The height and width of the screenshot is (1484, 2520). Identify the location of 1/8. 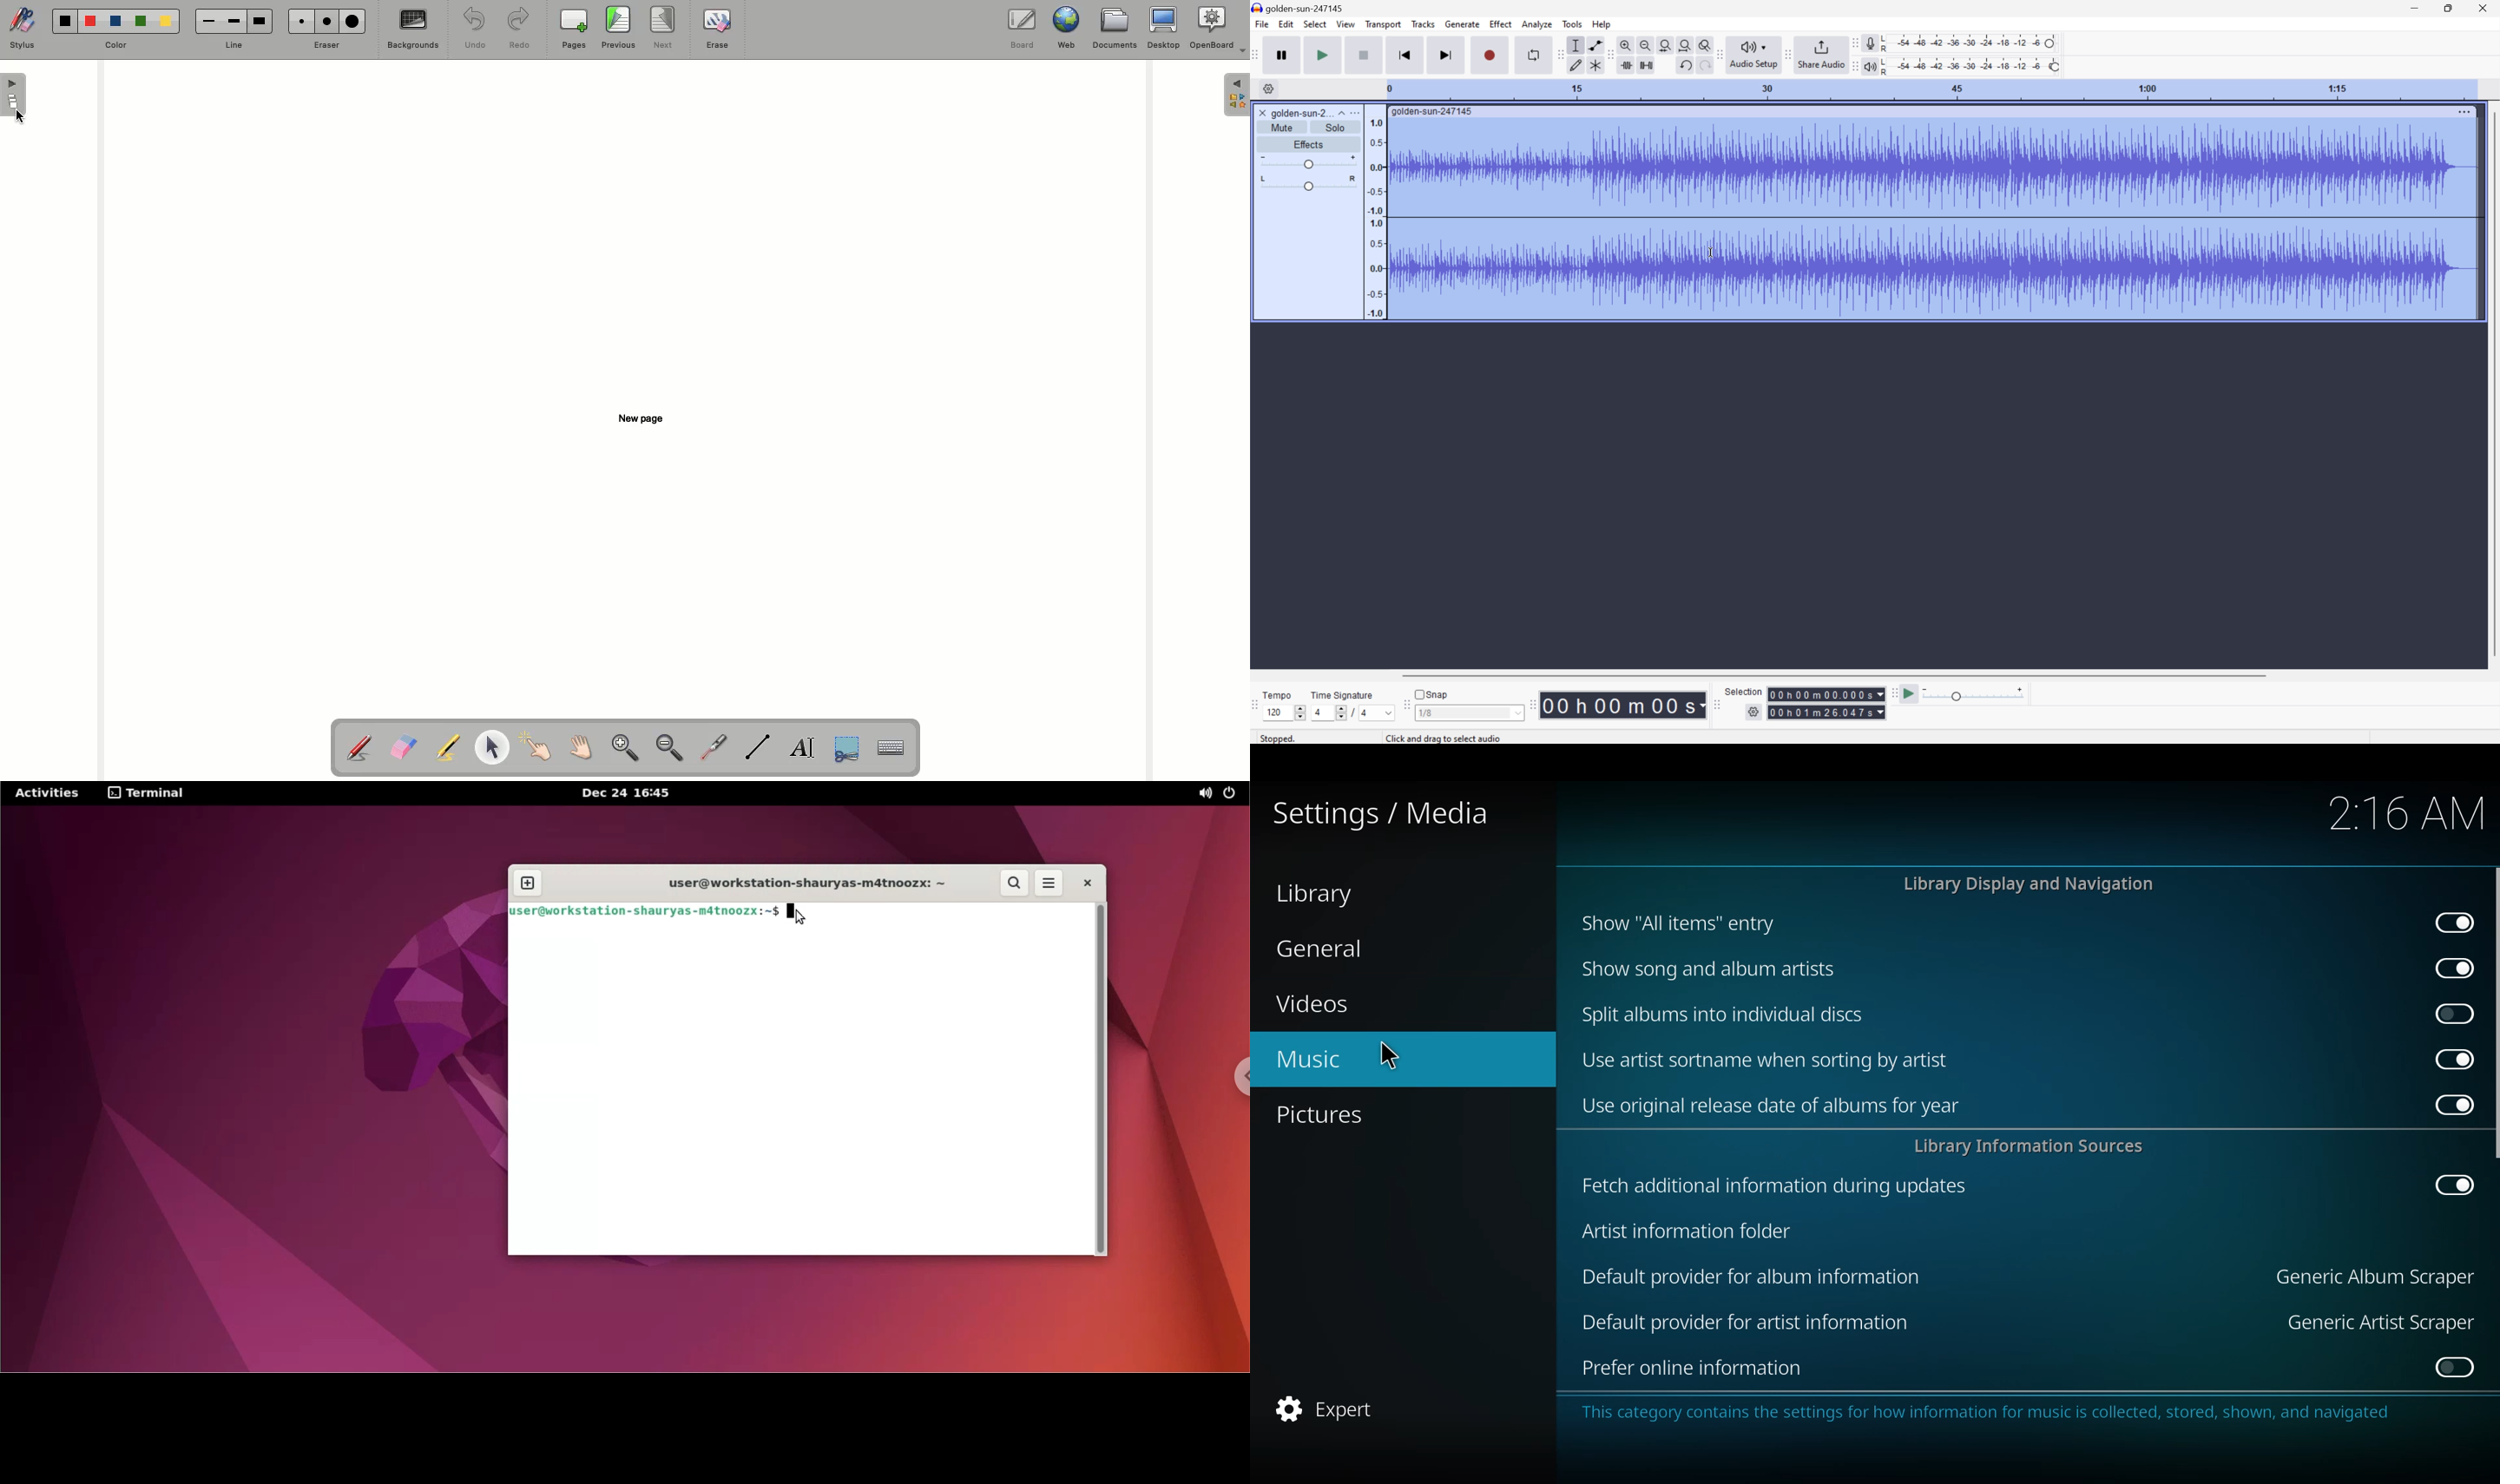
(1469, 712).